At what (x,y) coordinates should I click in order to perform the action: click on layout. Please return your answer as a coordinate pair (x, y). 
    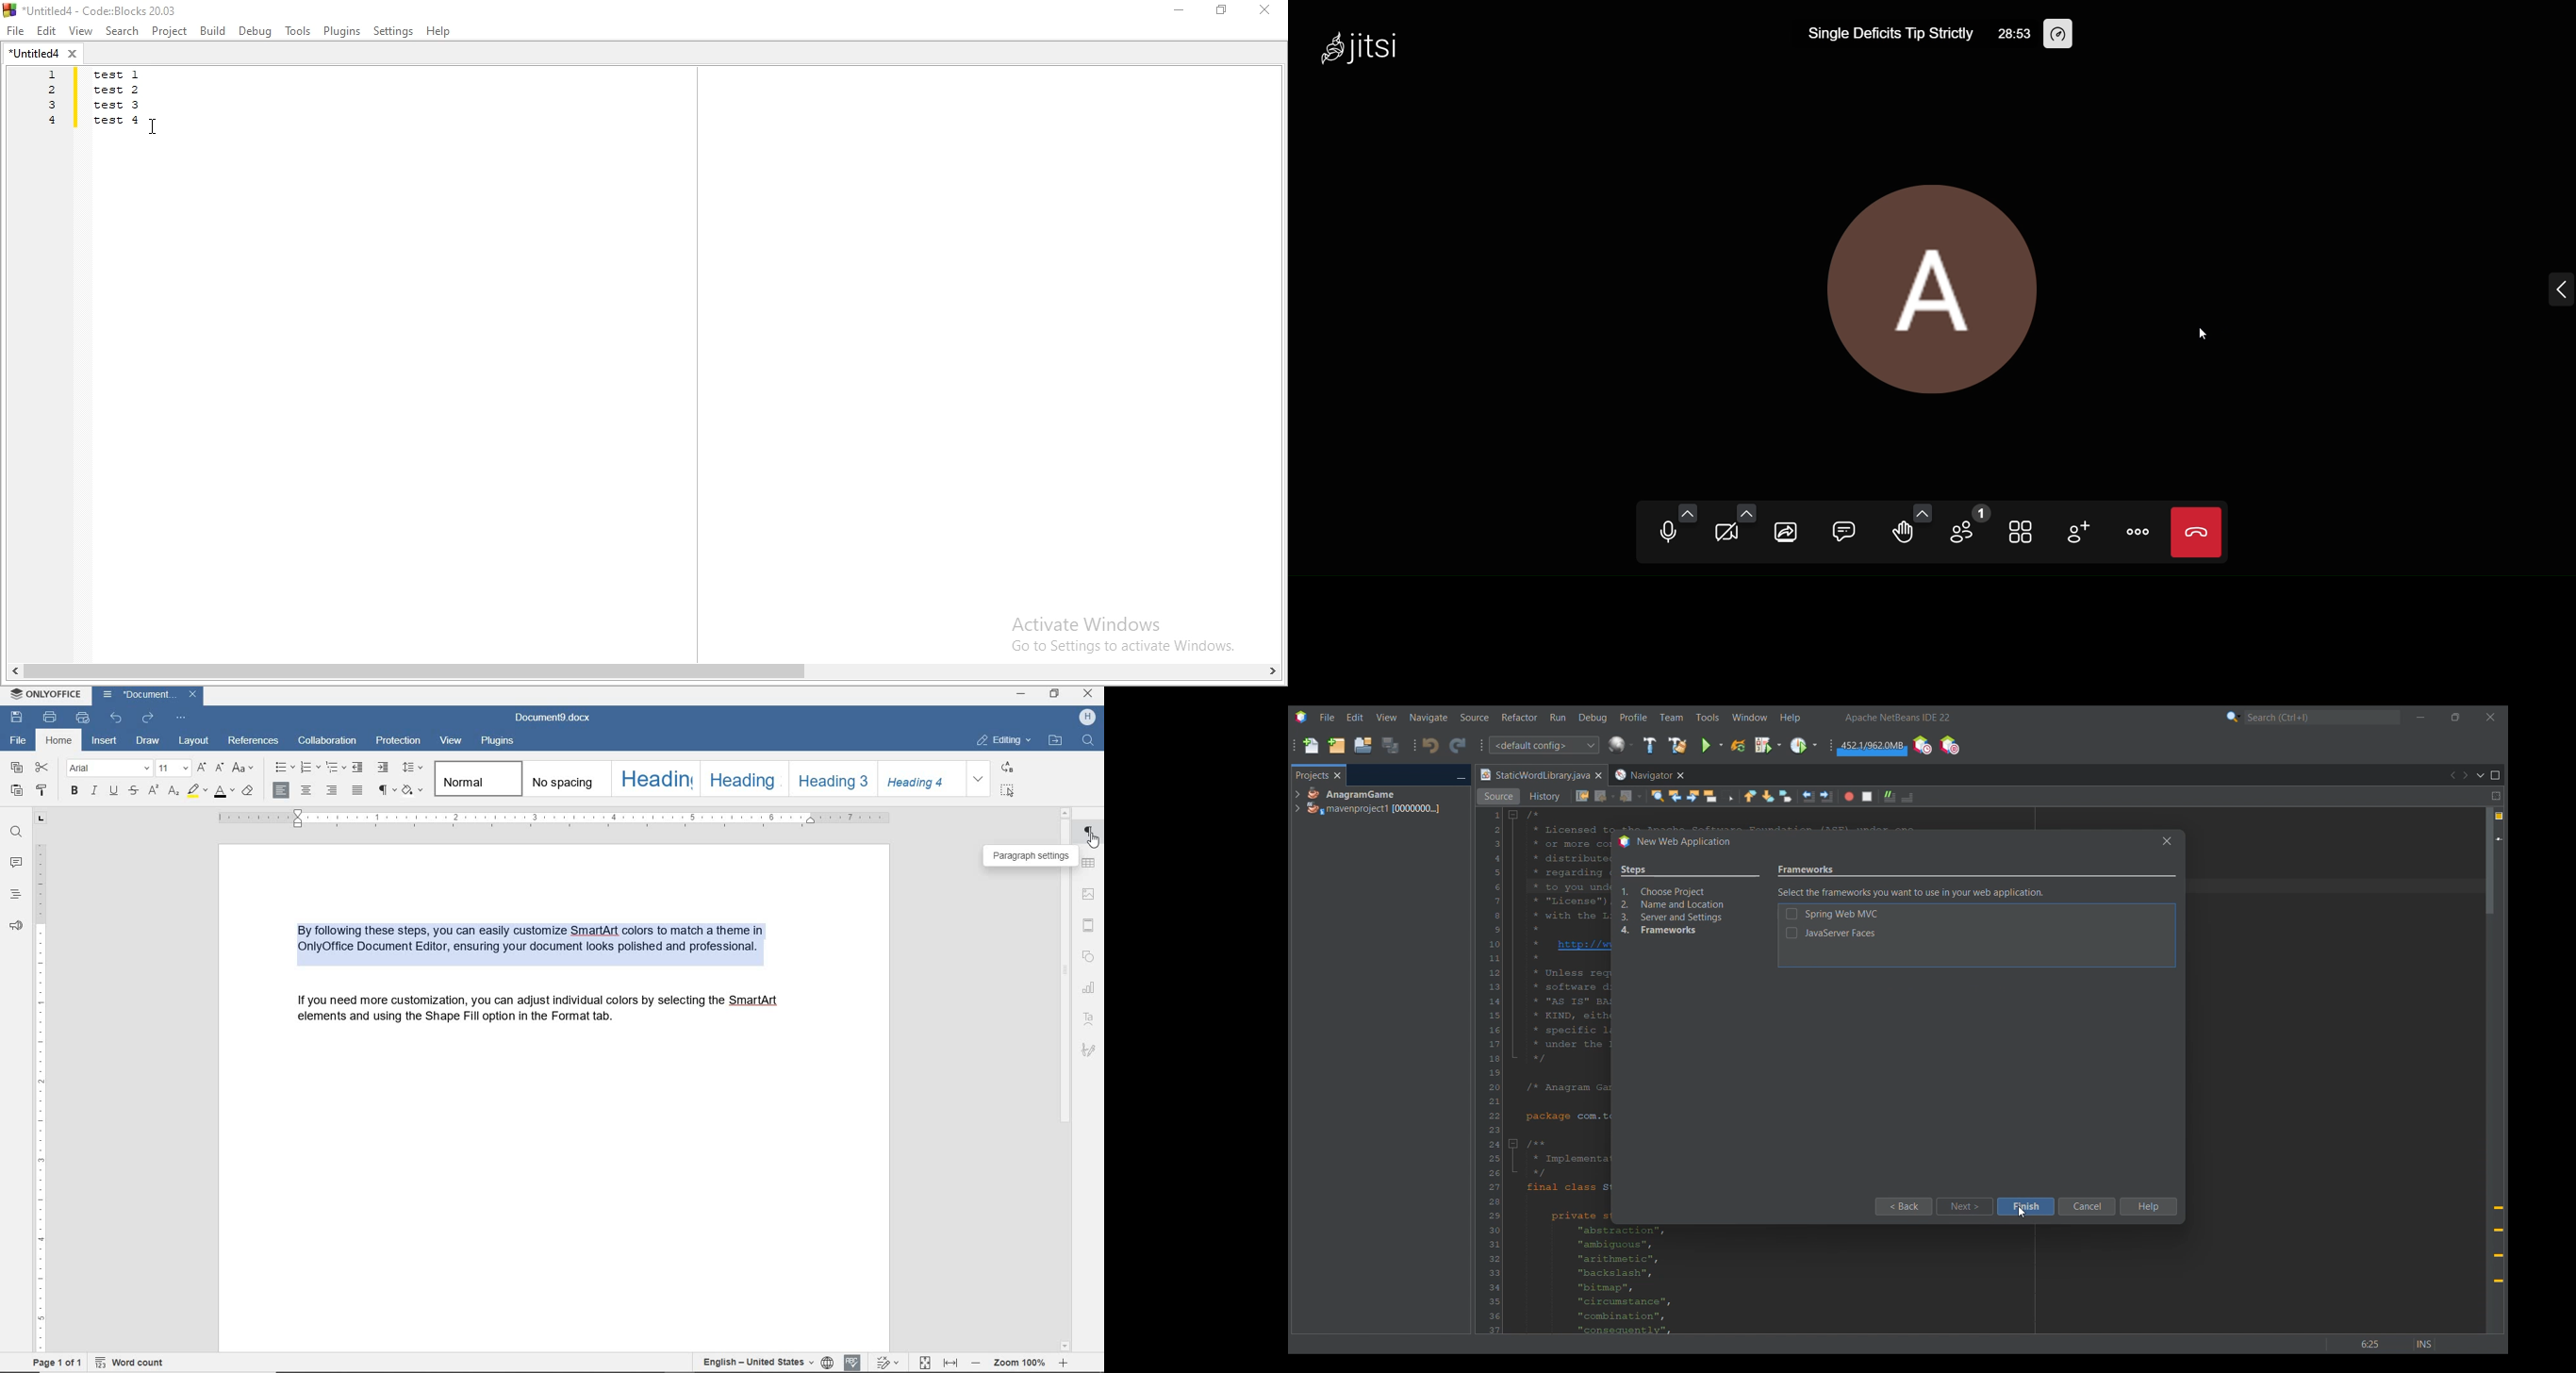
    Looking at the image, I should click on (193, 739).